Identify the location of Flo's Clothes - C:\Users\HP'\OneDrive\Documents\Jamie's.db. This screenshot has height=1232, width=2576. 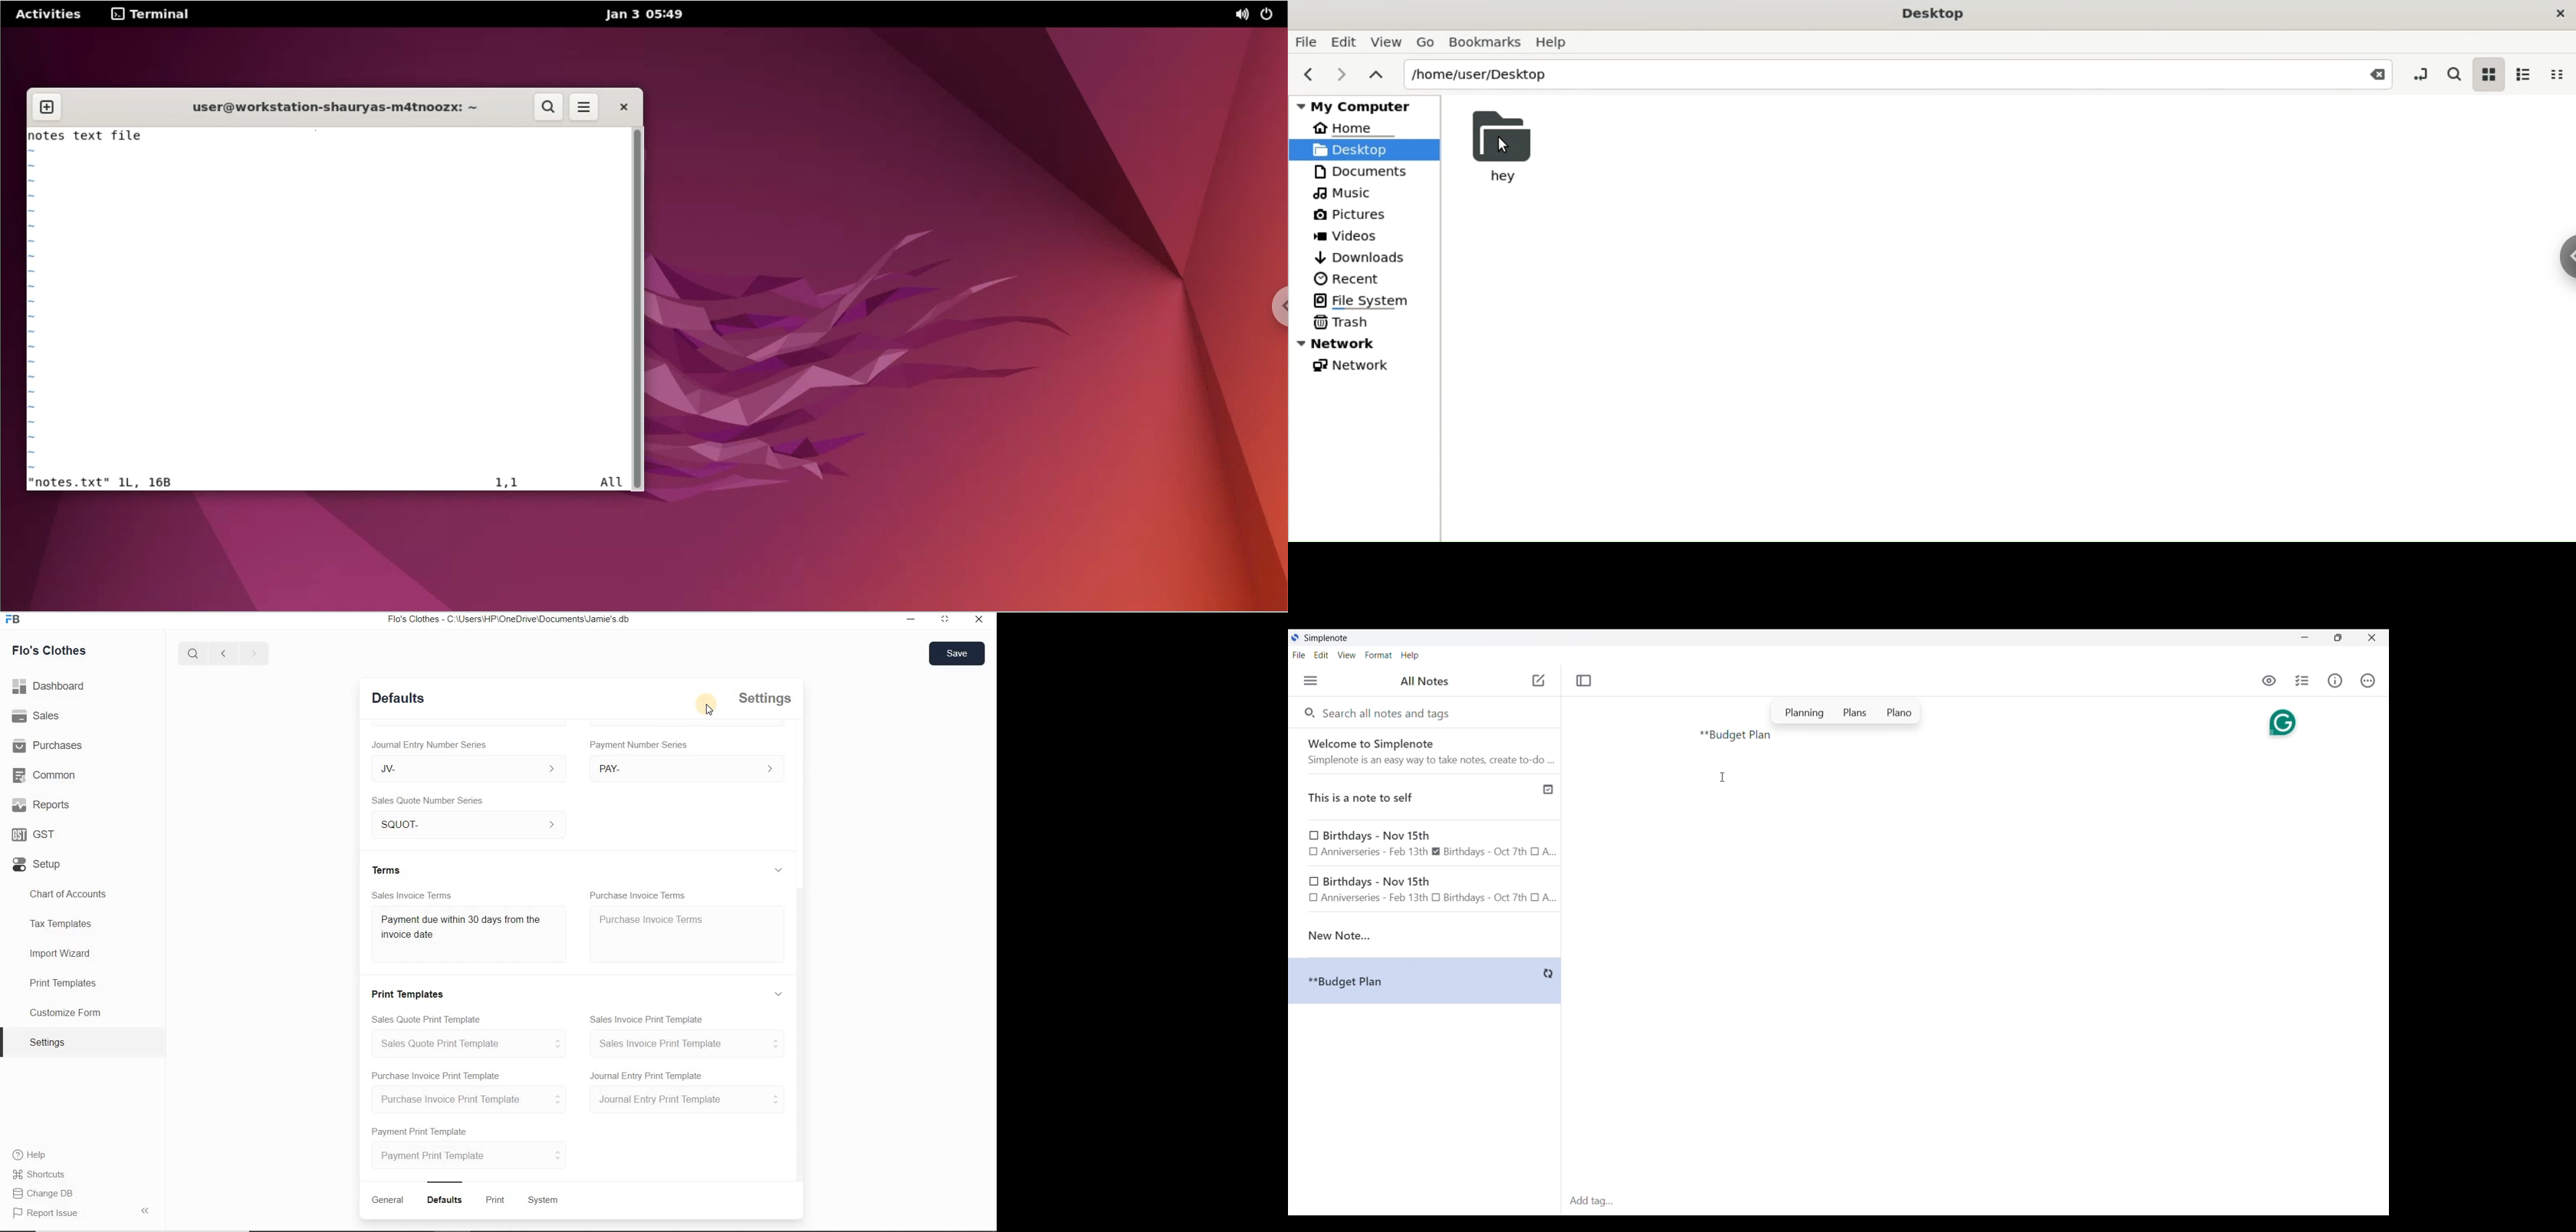
(507, 619).